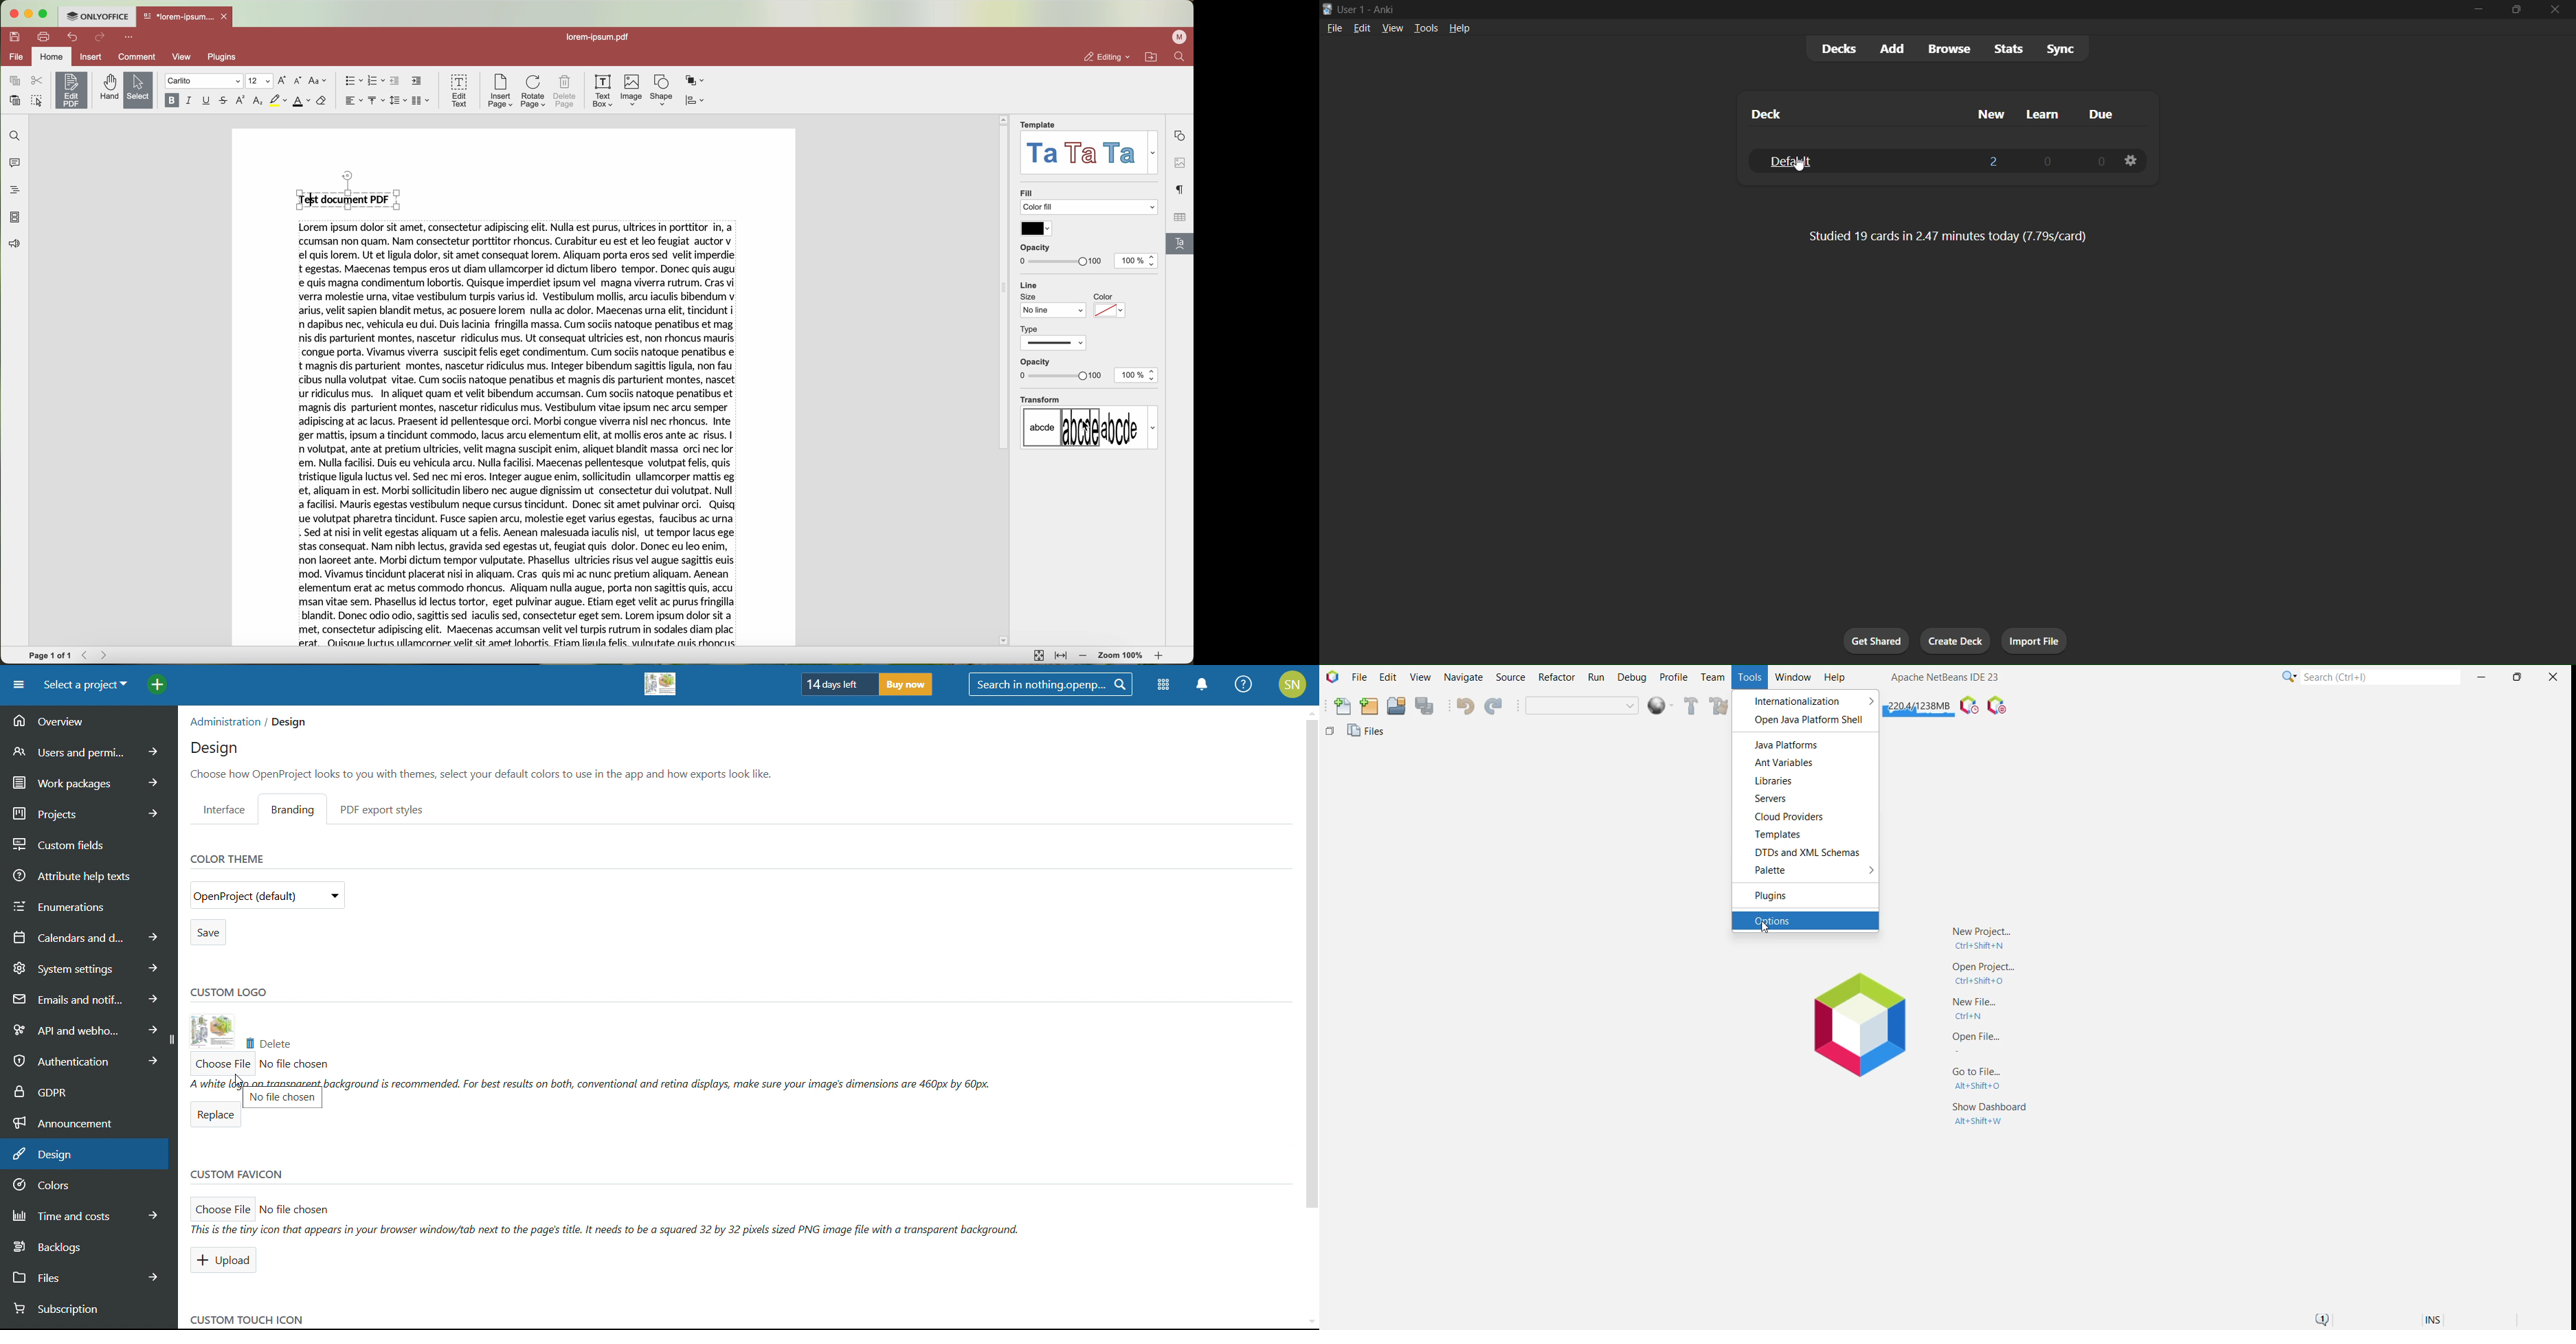 The height and width of the screenshot is (1344, 2576). Describe the element at coordinates (107, 655) in the screenshot. I see `Forward` at that location.